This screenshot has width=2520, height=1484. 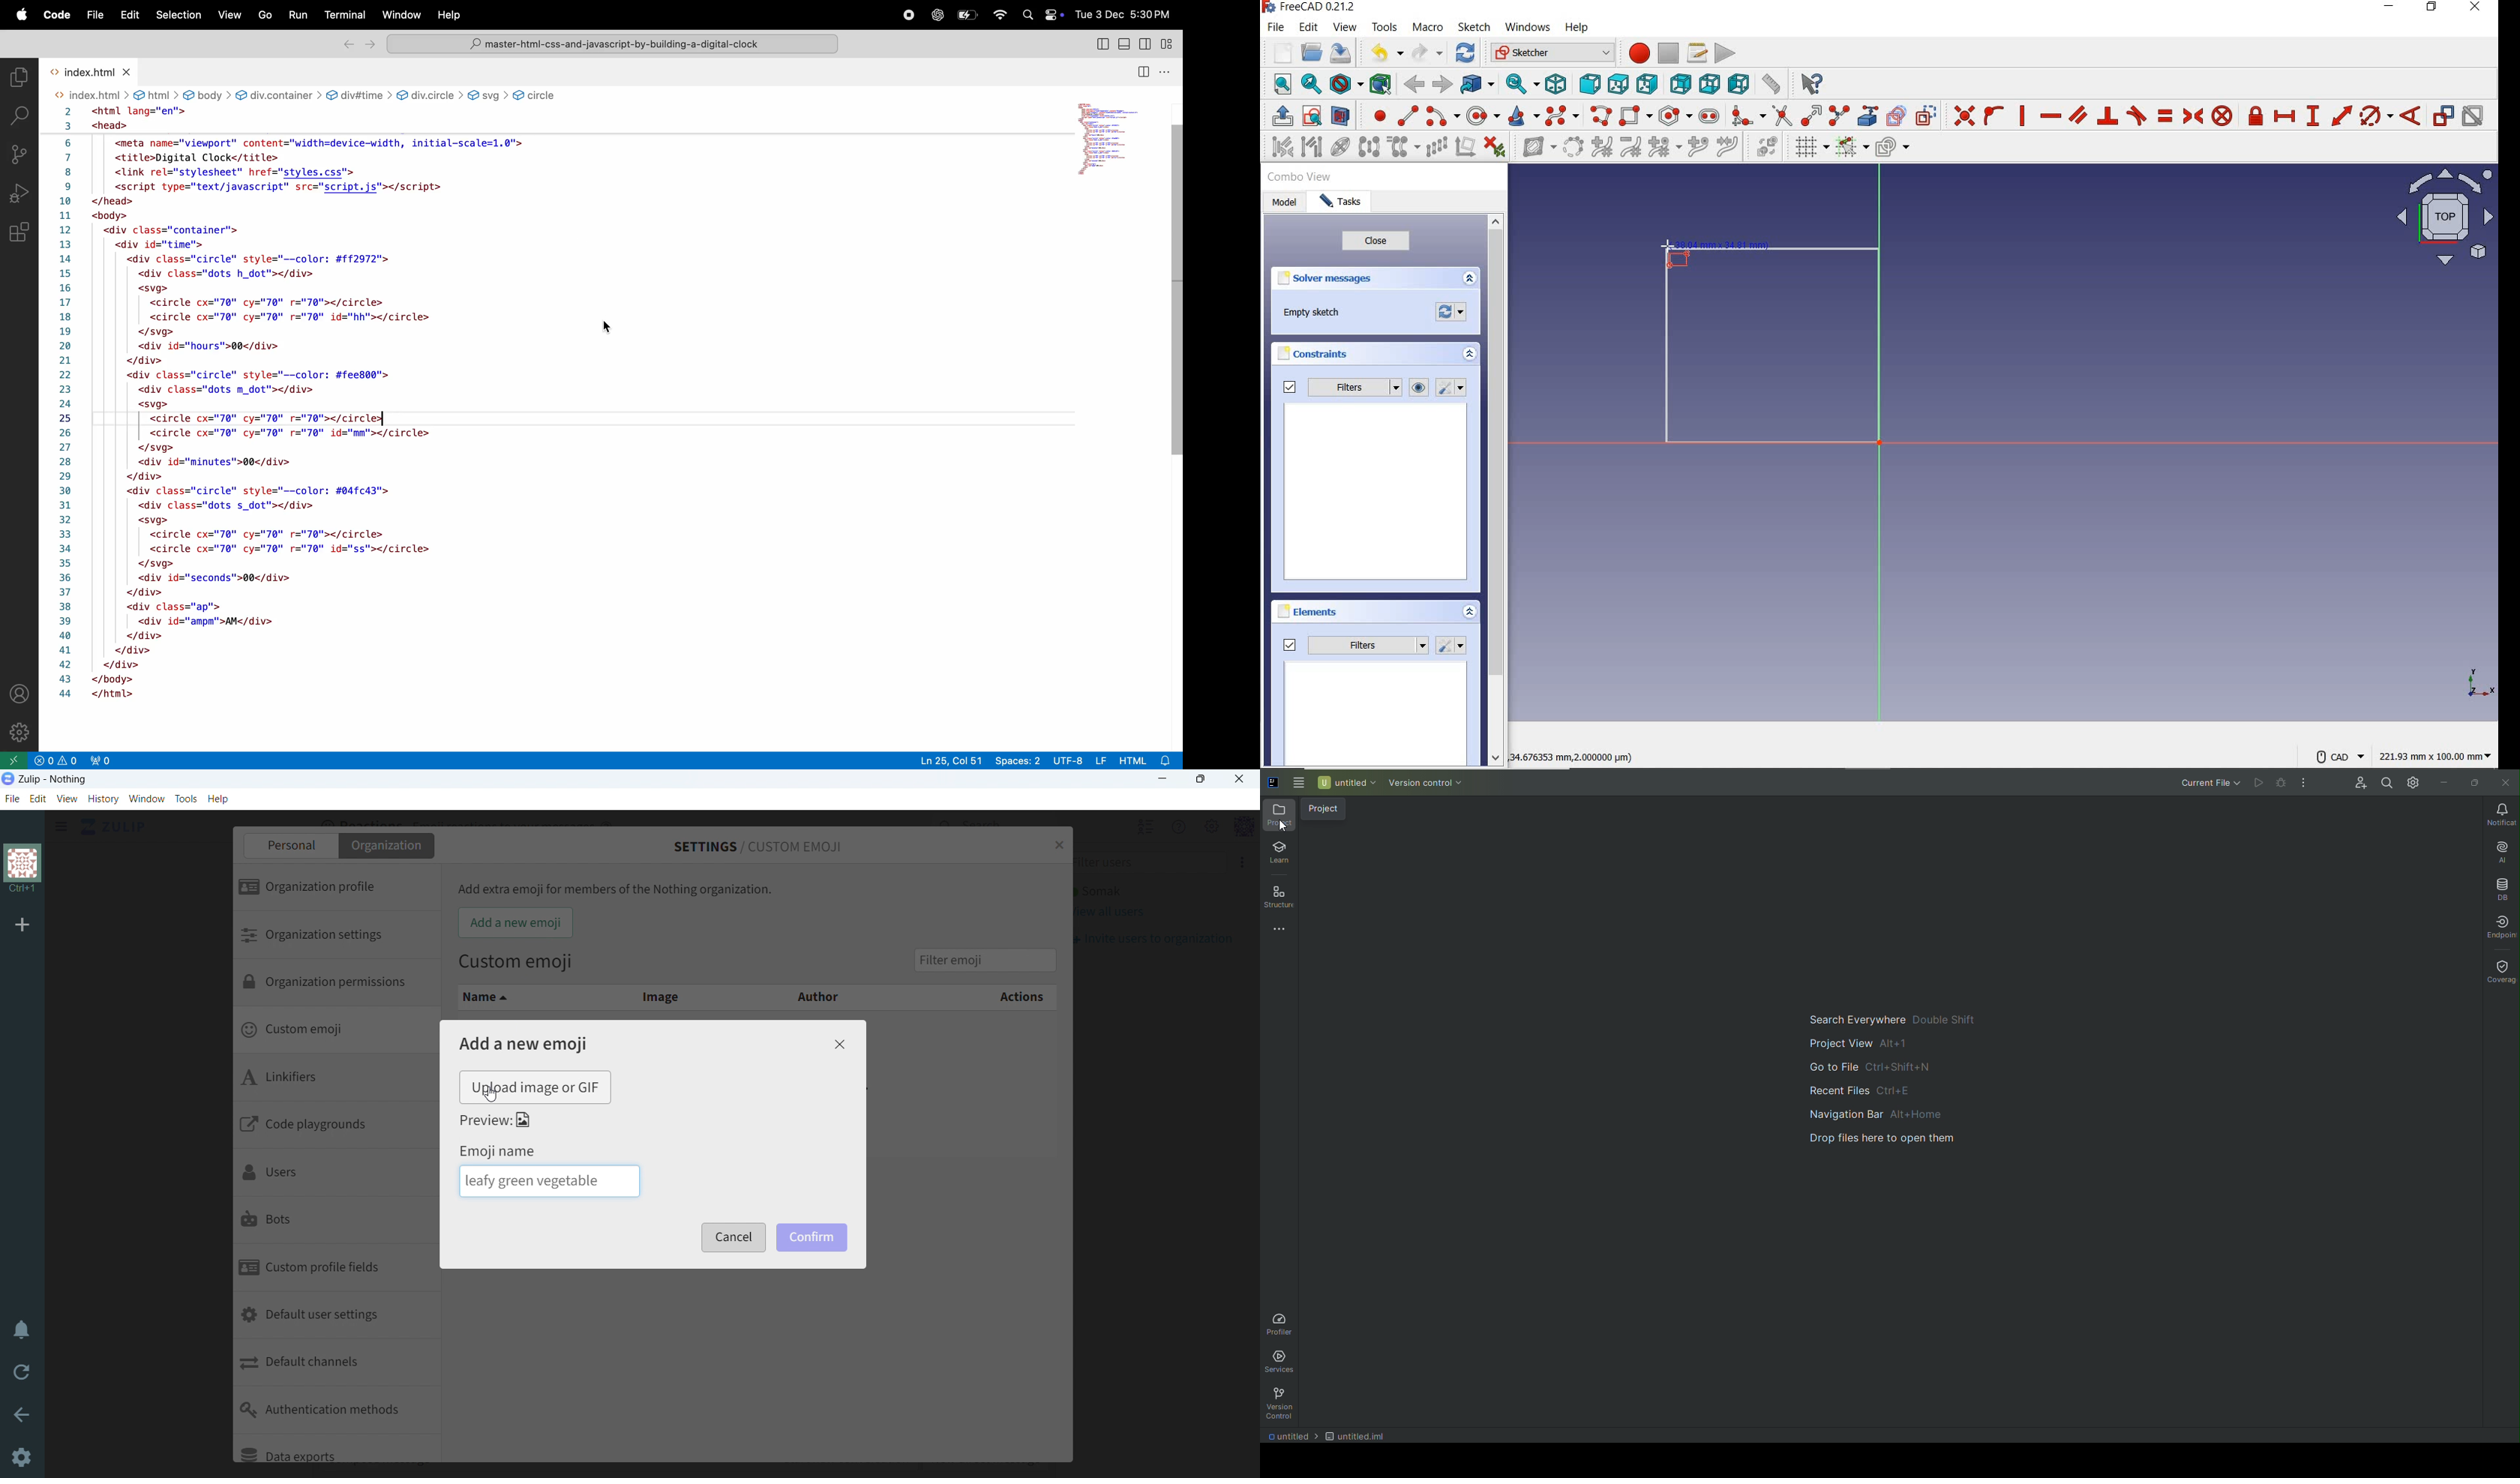 I want to click on Go, so click(x=264, y=15).